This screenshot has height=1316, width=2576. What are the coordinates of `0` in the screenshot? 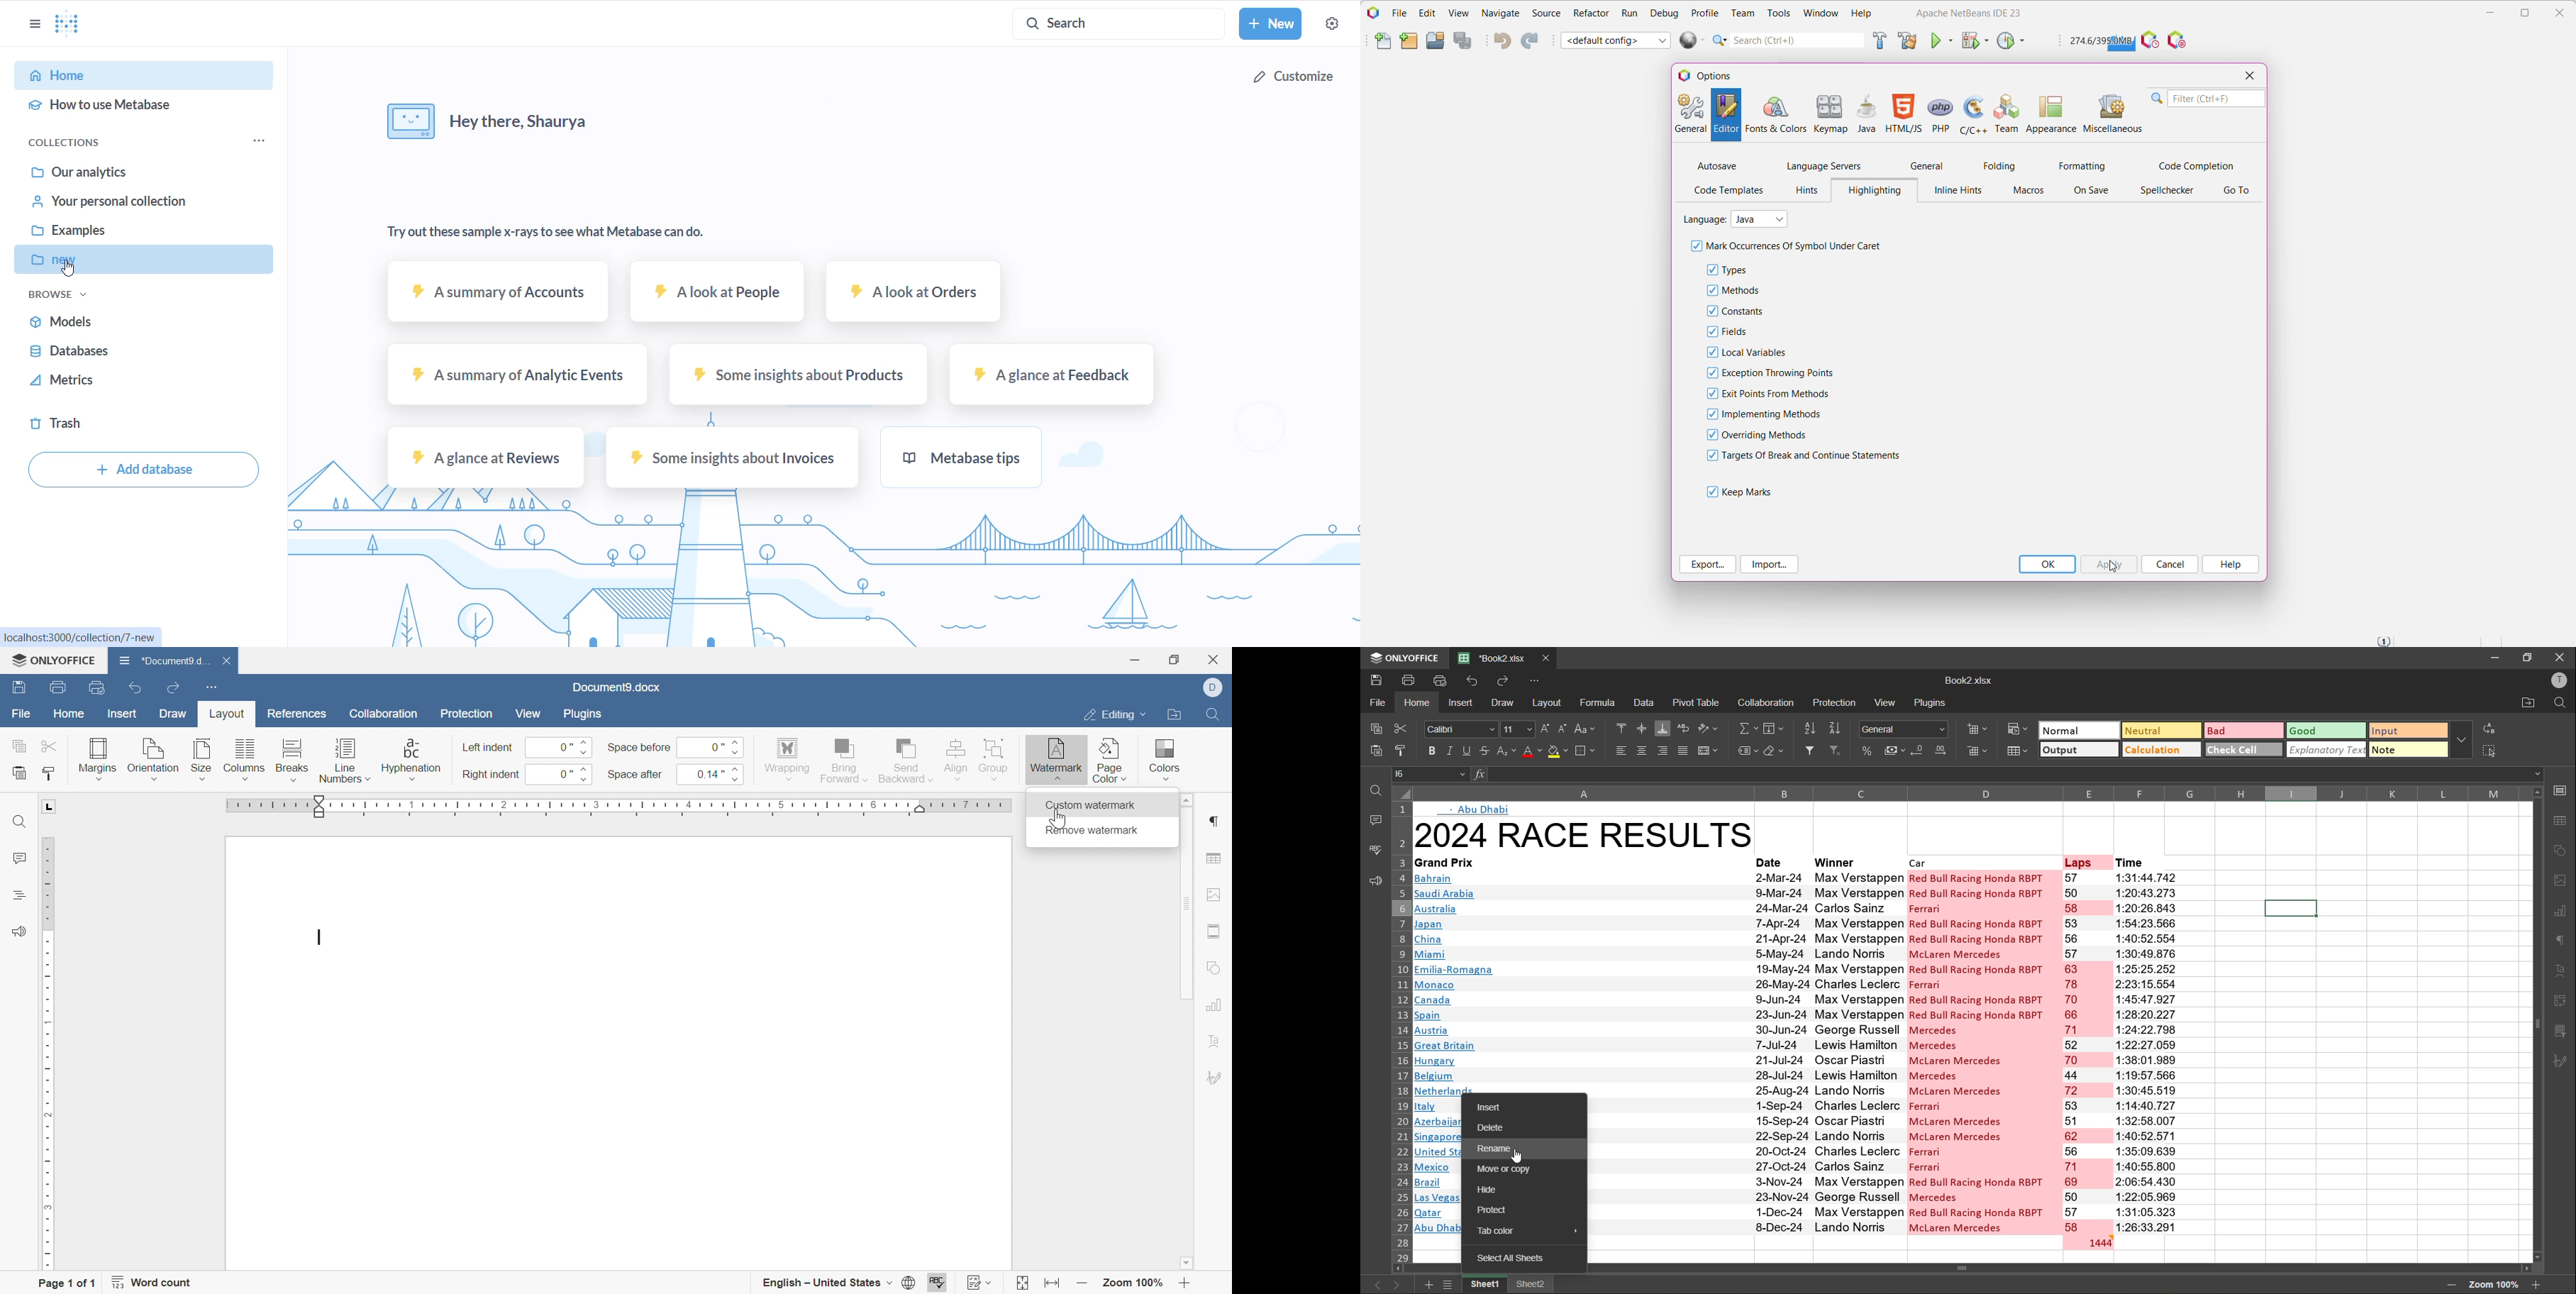 It's located at (559, 748).